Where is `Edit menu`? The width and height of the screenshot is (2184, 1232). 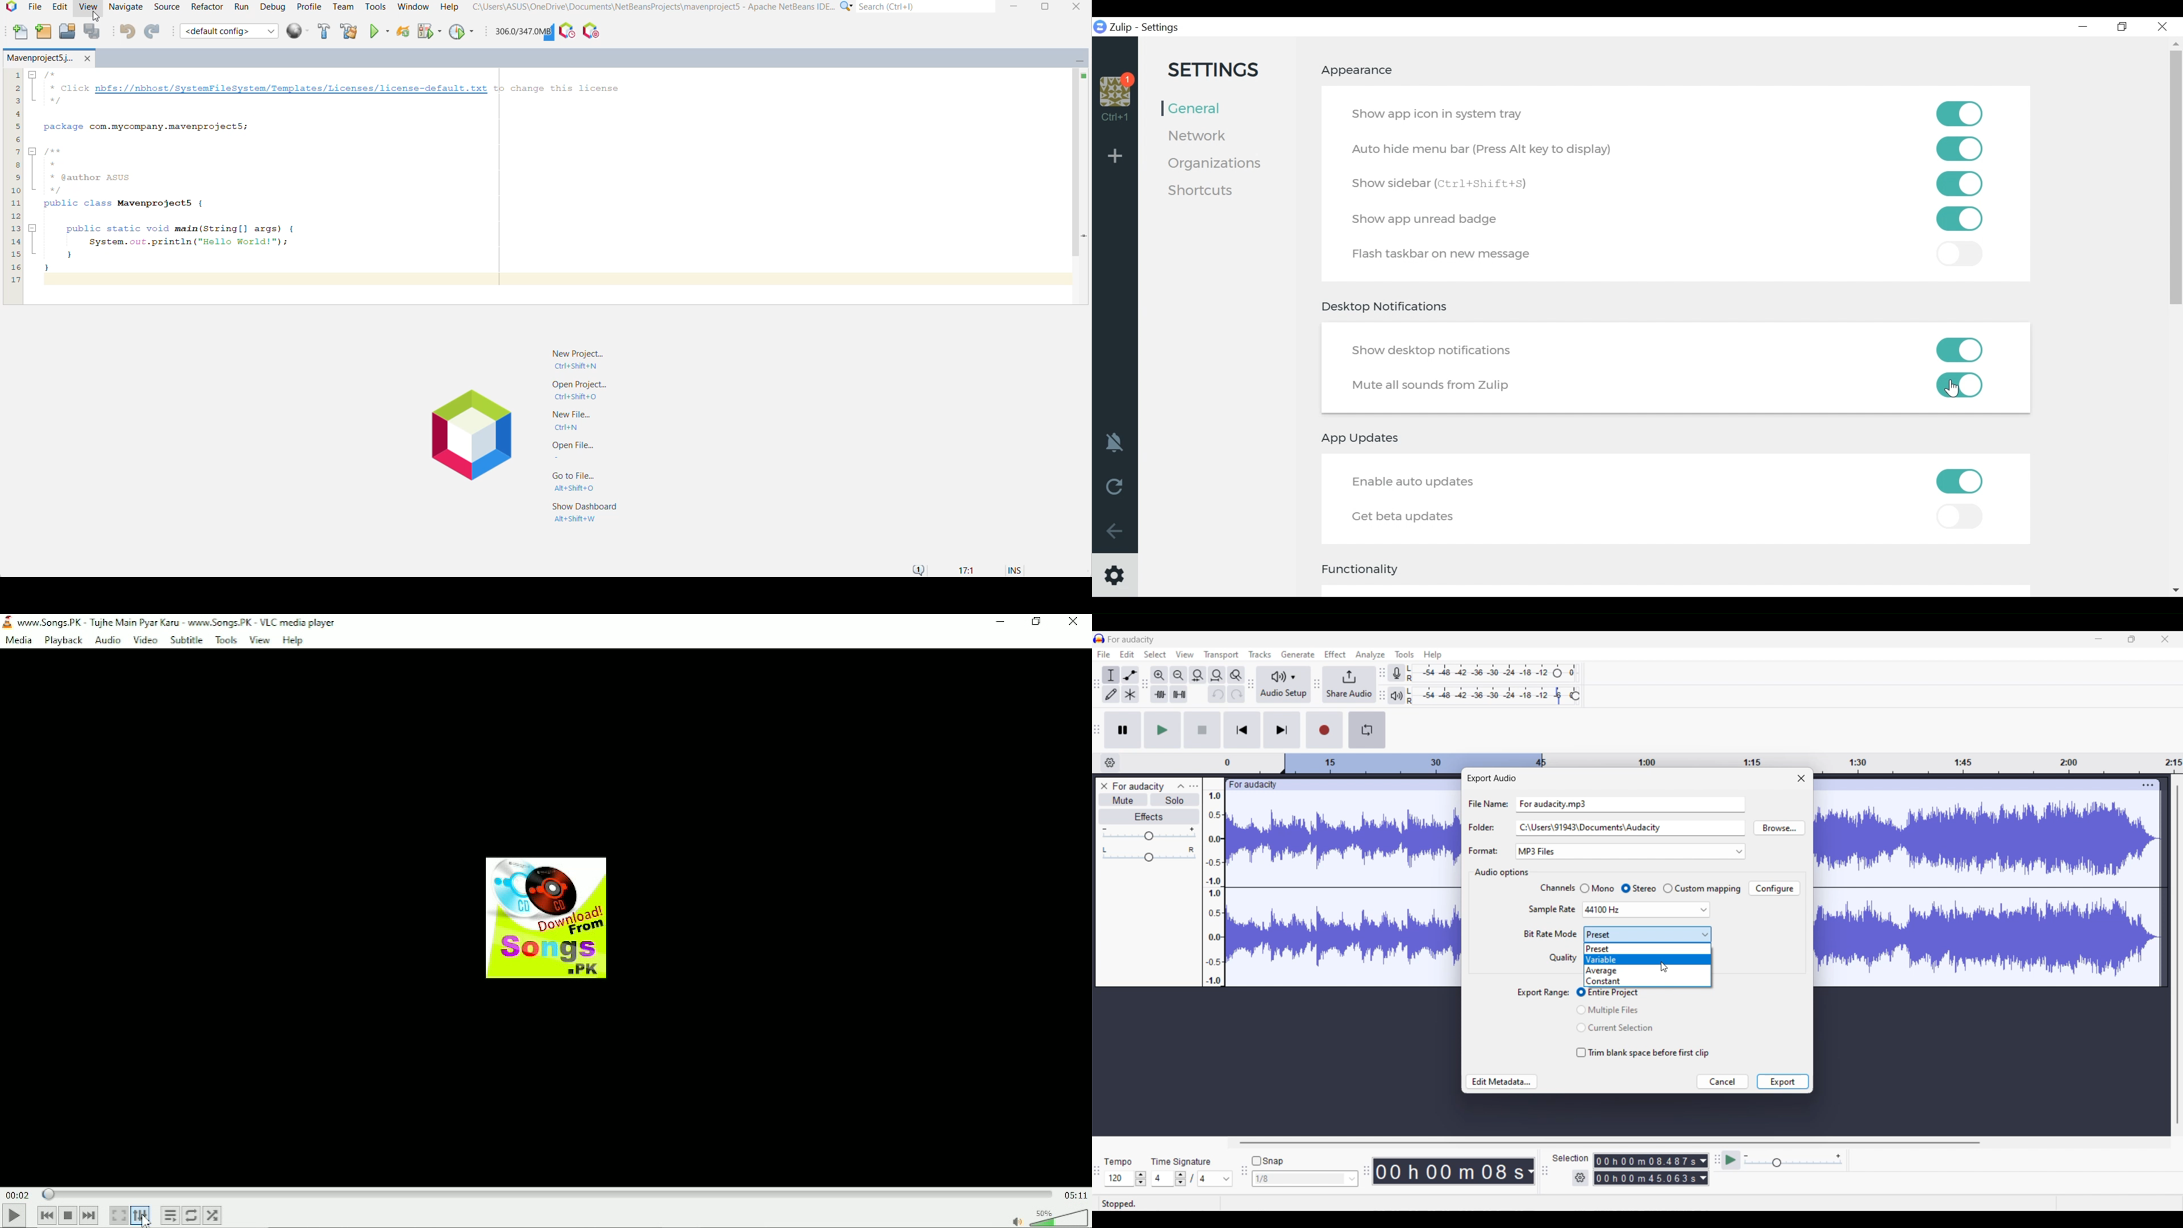
Edit menu is located at coordinates (1127, 654).